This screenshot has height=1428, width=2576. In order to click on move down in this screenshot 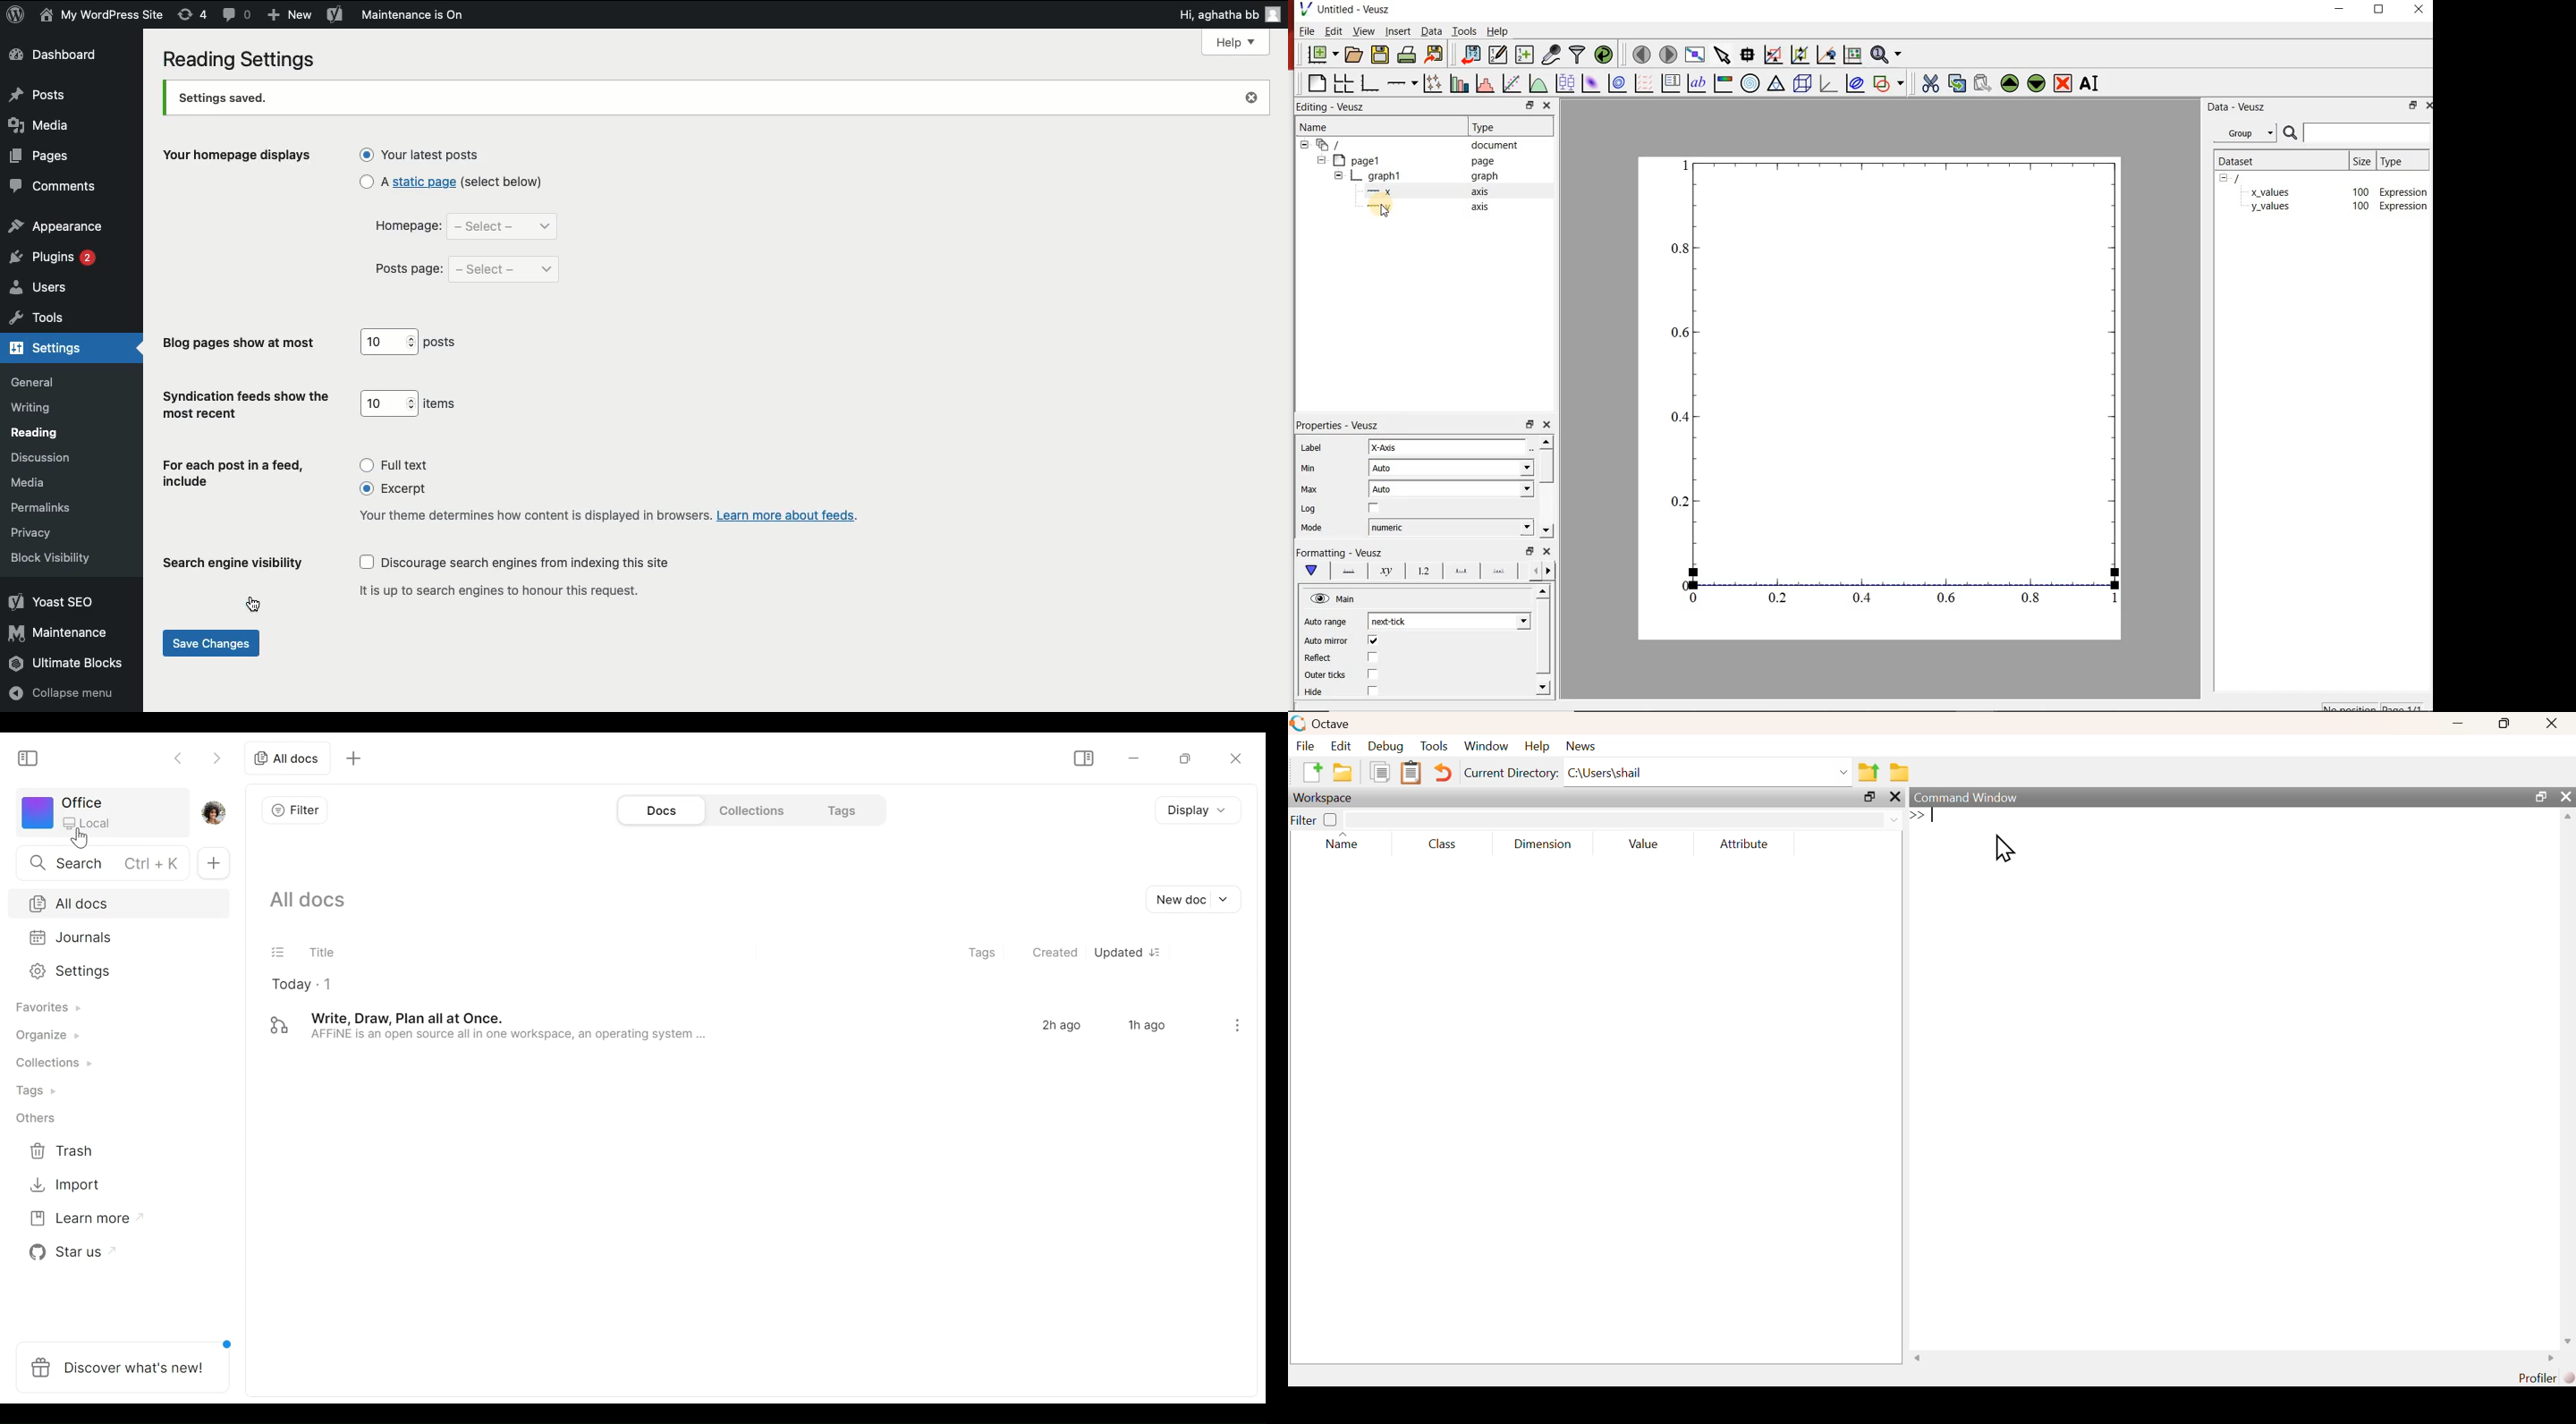, I will do `click(1546, 530)`.